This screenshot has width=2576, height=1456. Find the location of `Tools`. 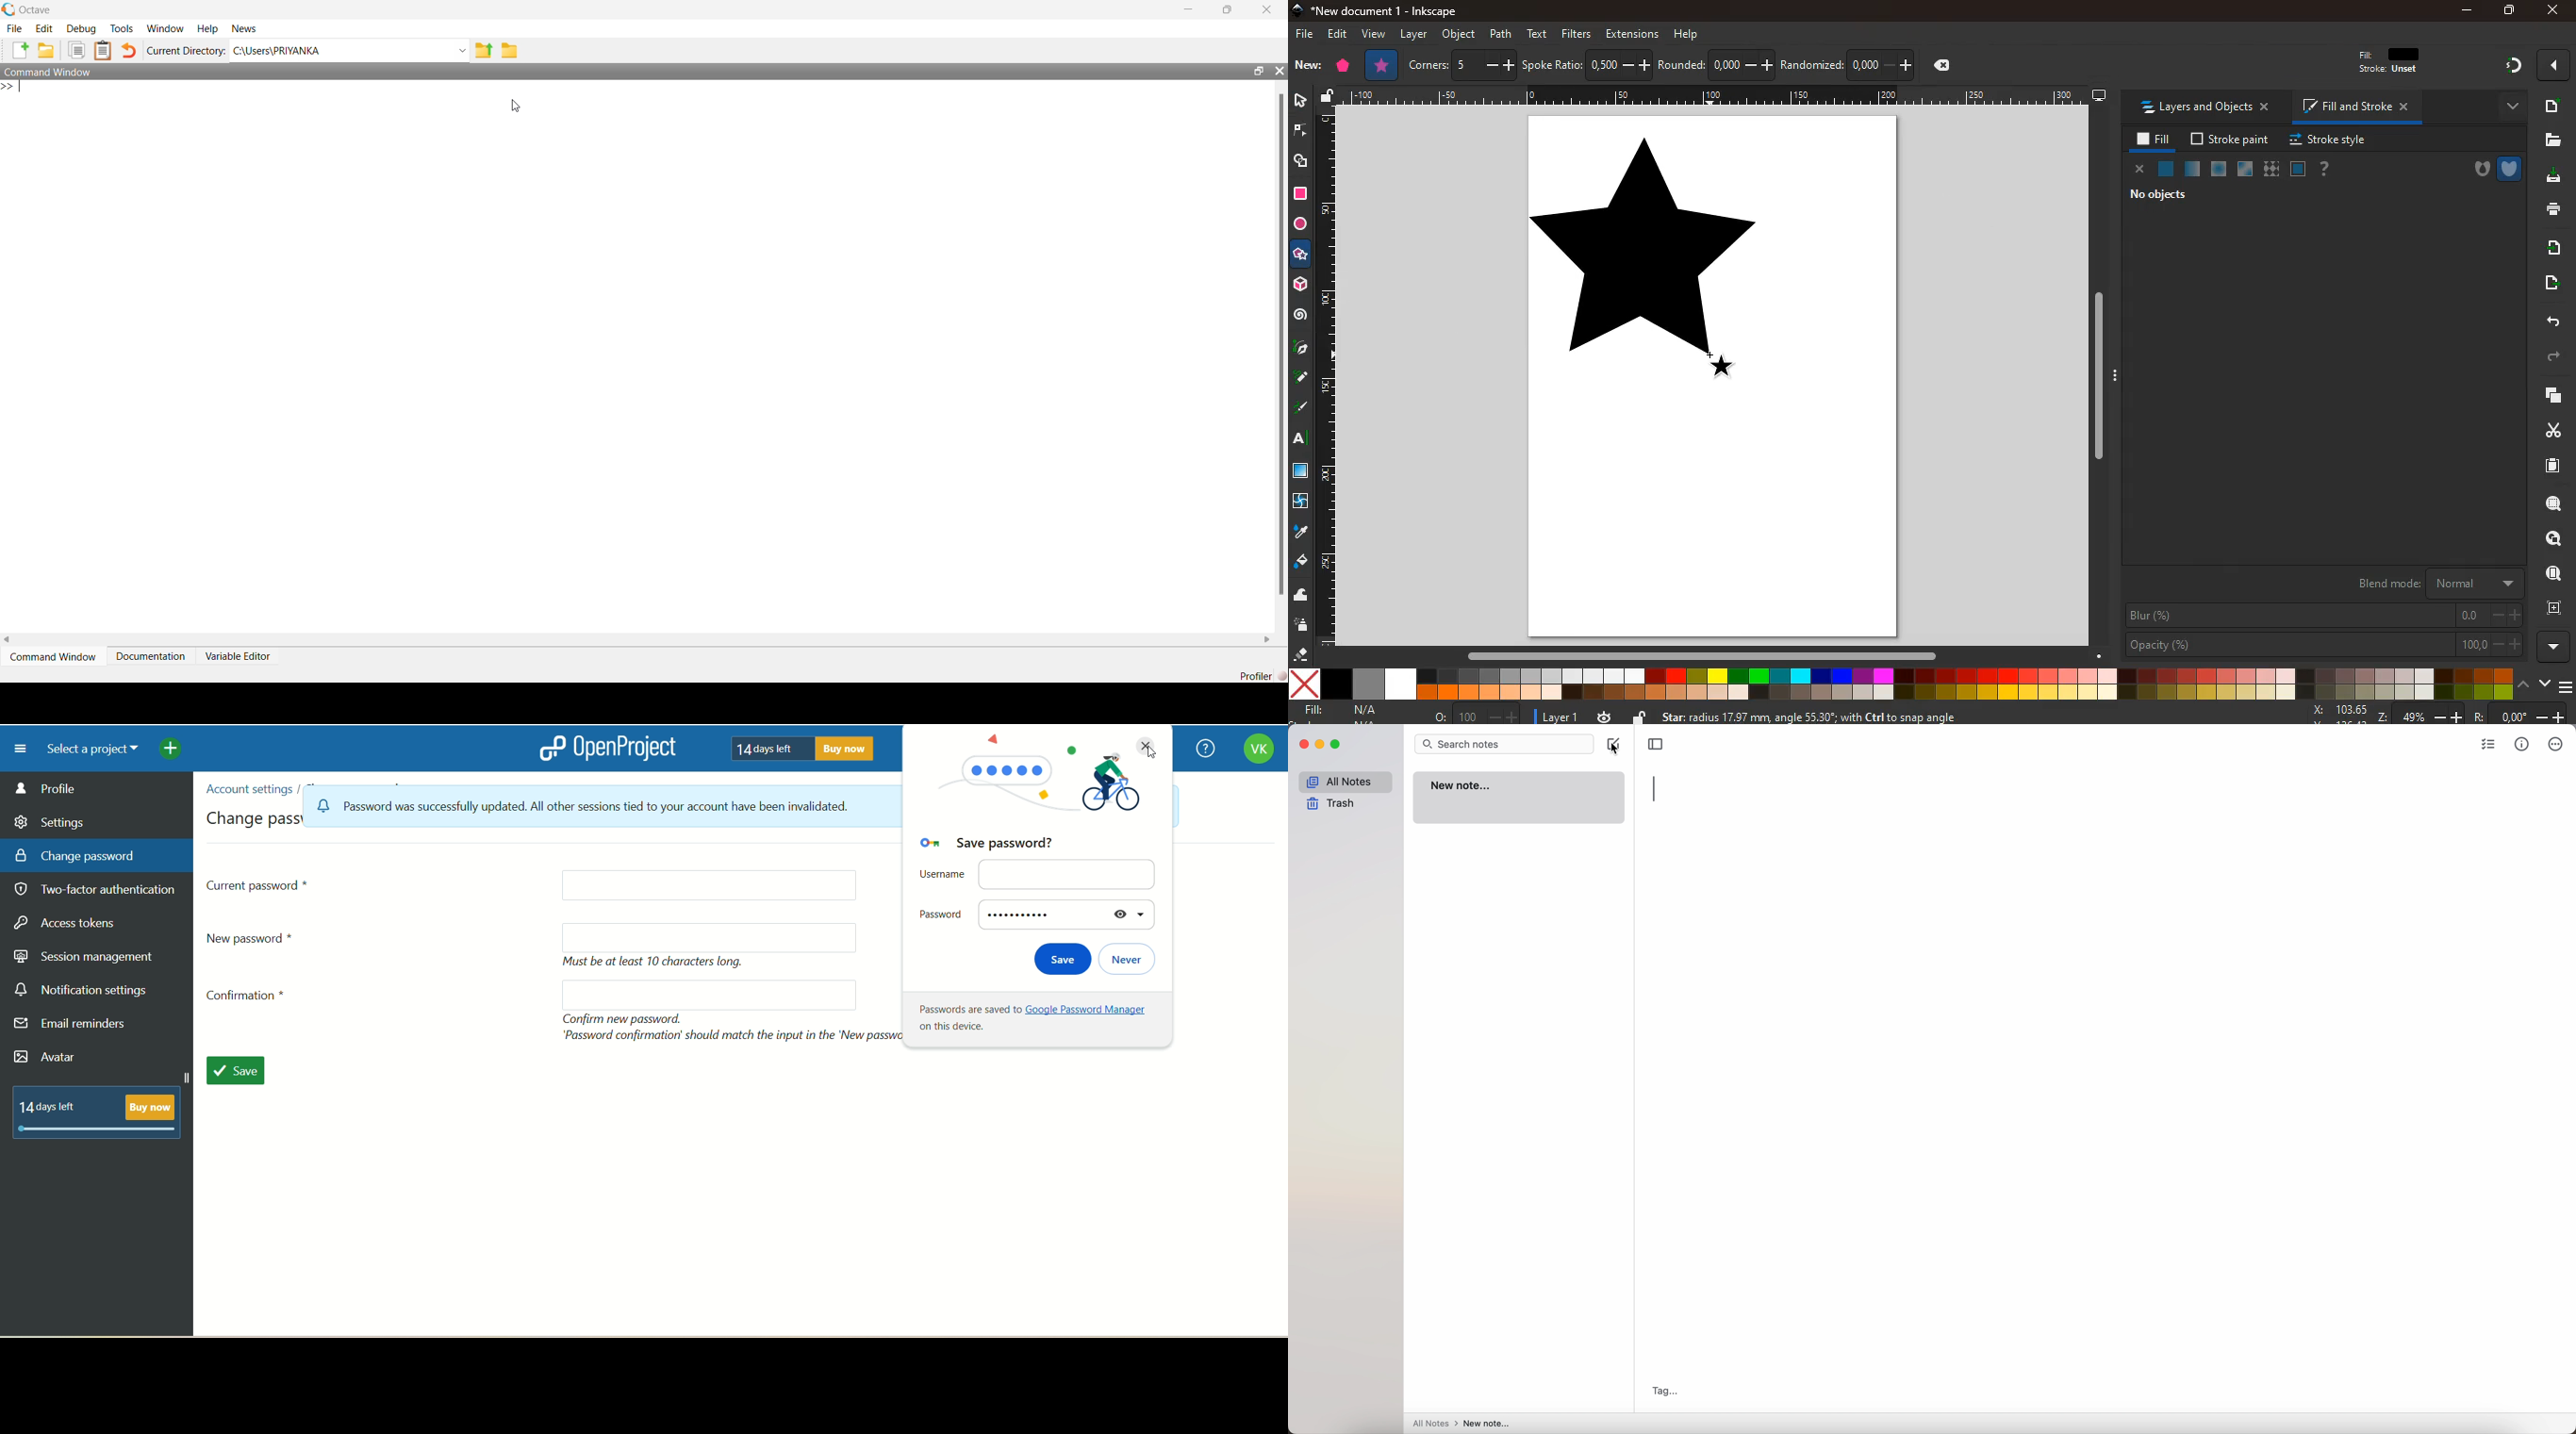

Tools is located at coordinates (121, 29).